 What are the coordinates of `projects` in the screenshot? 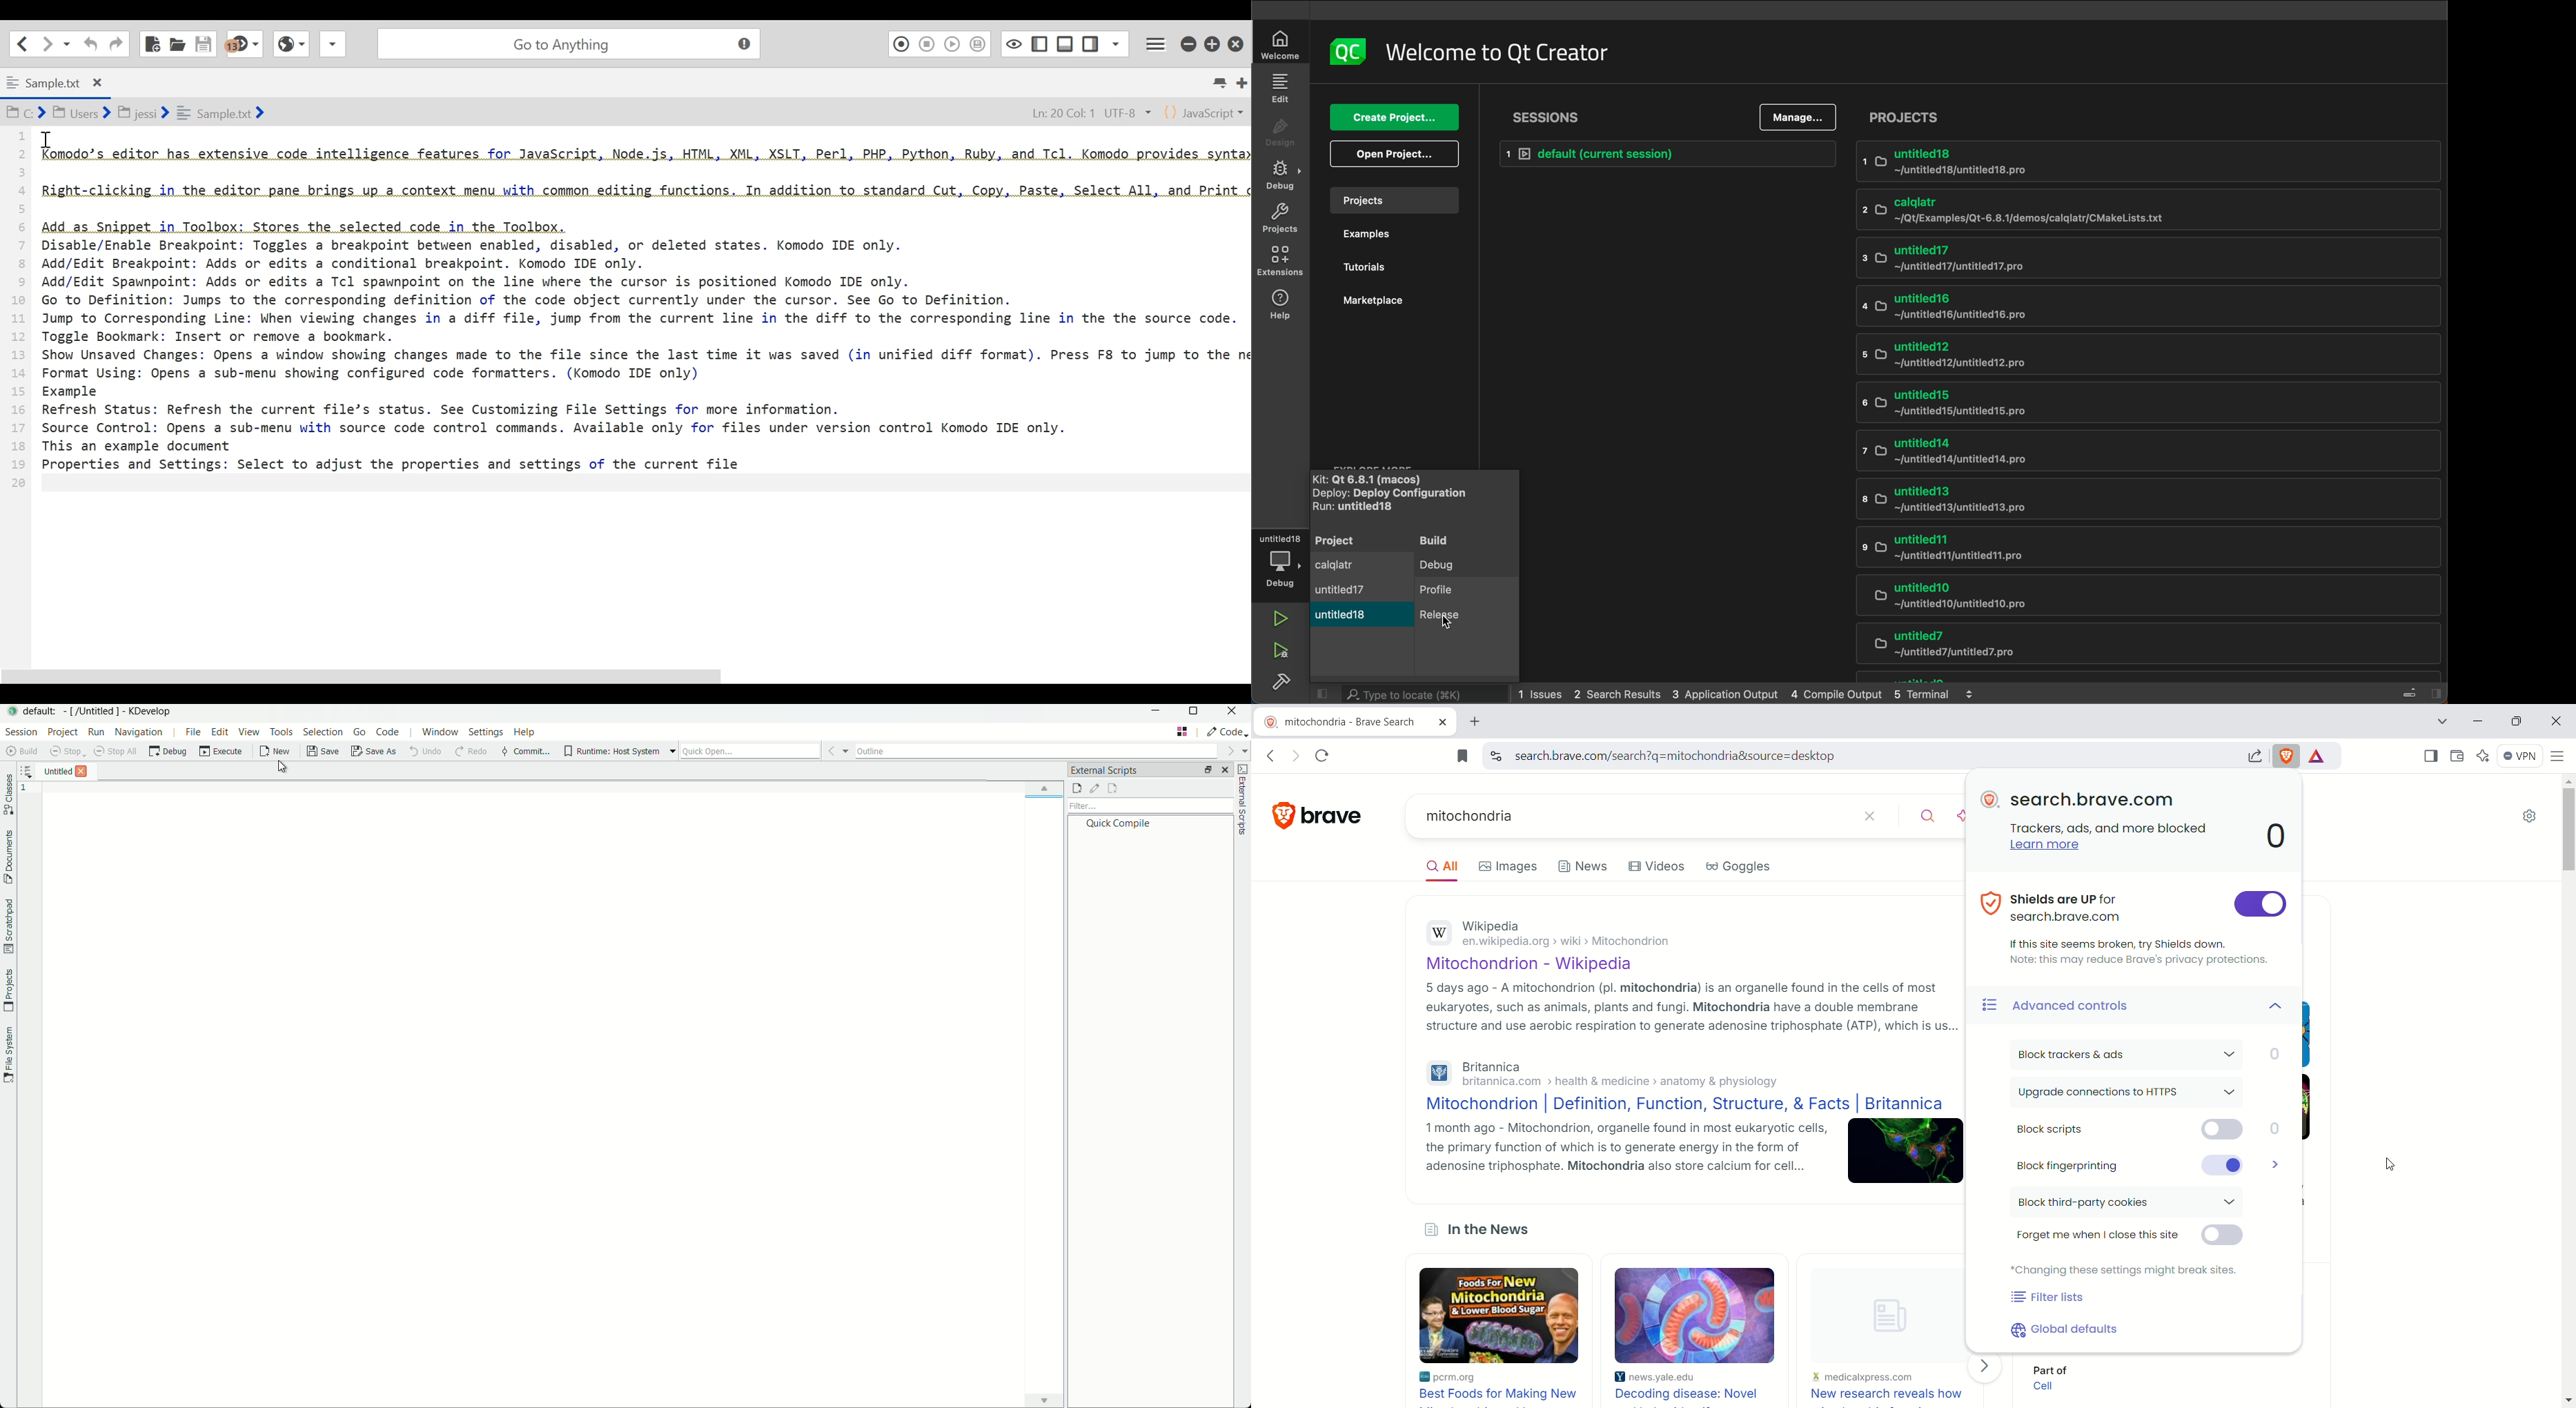 It's located at (8, 989).